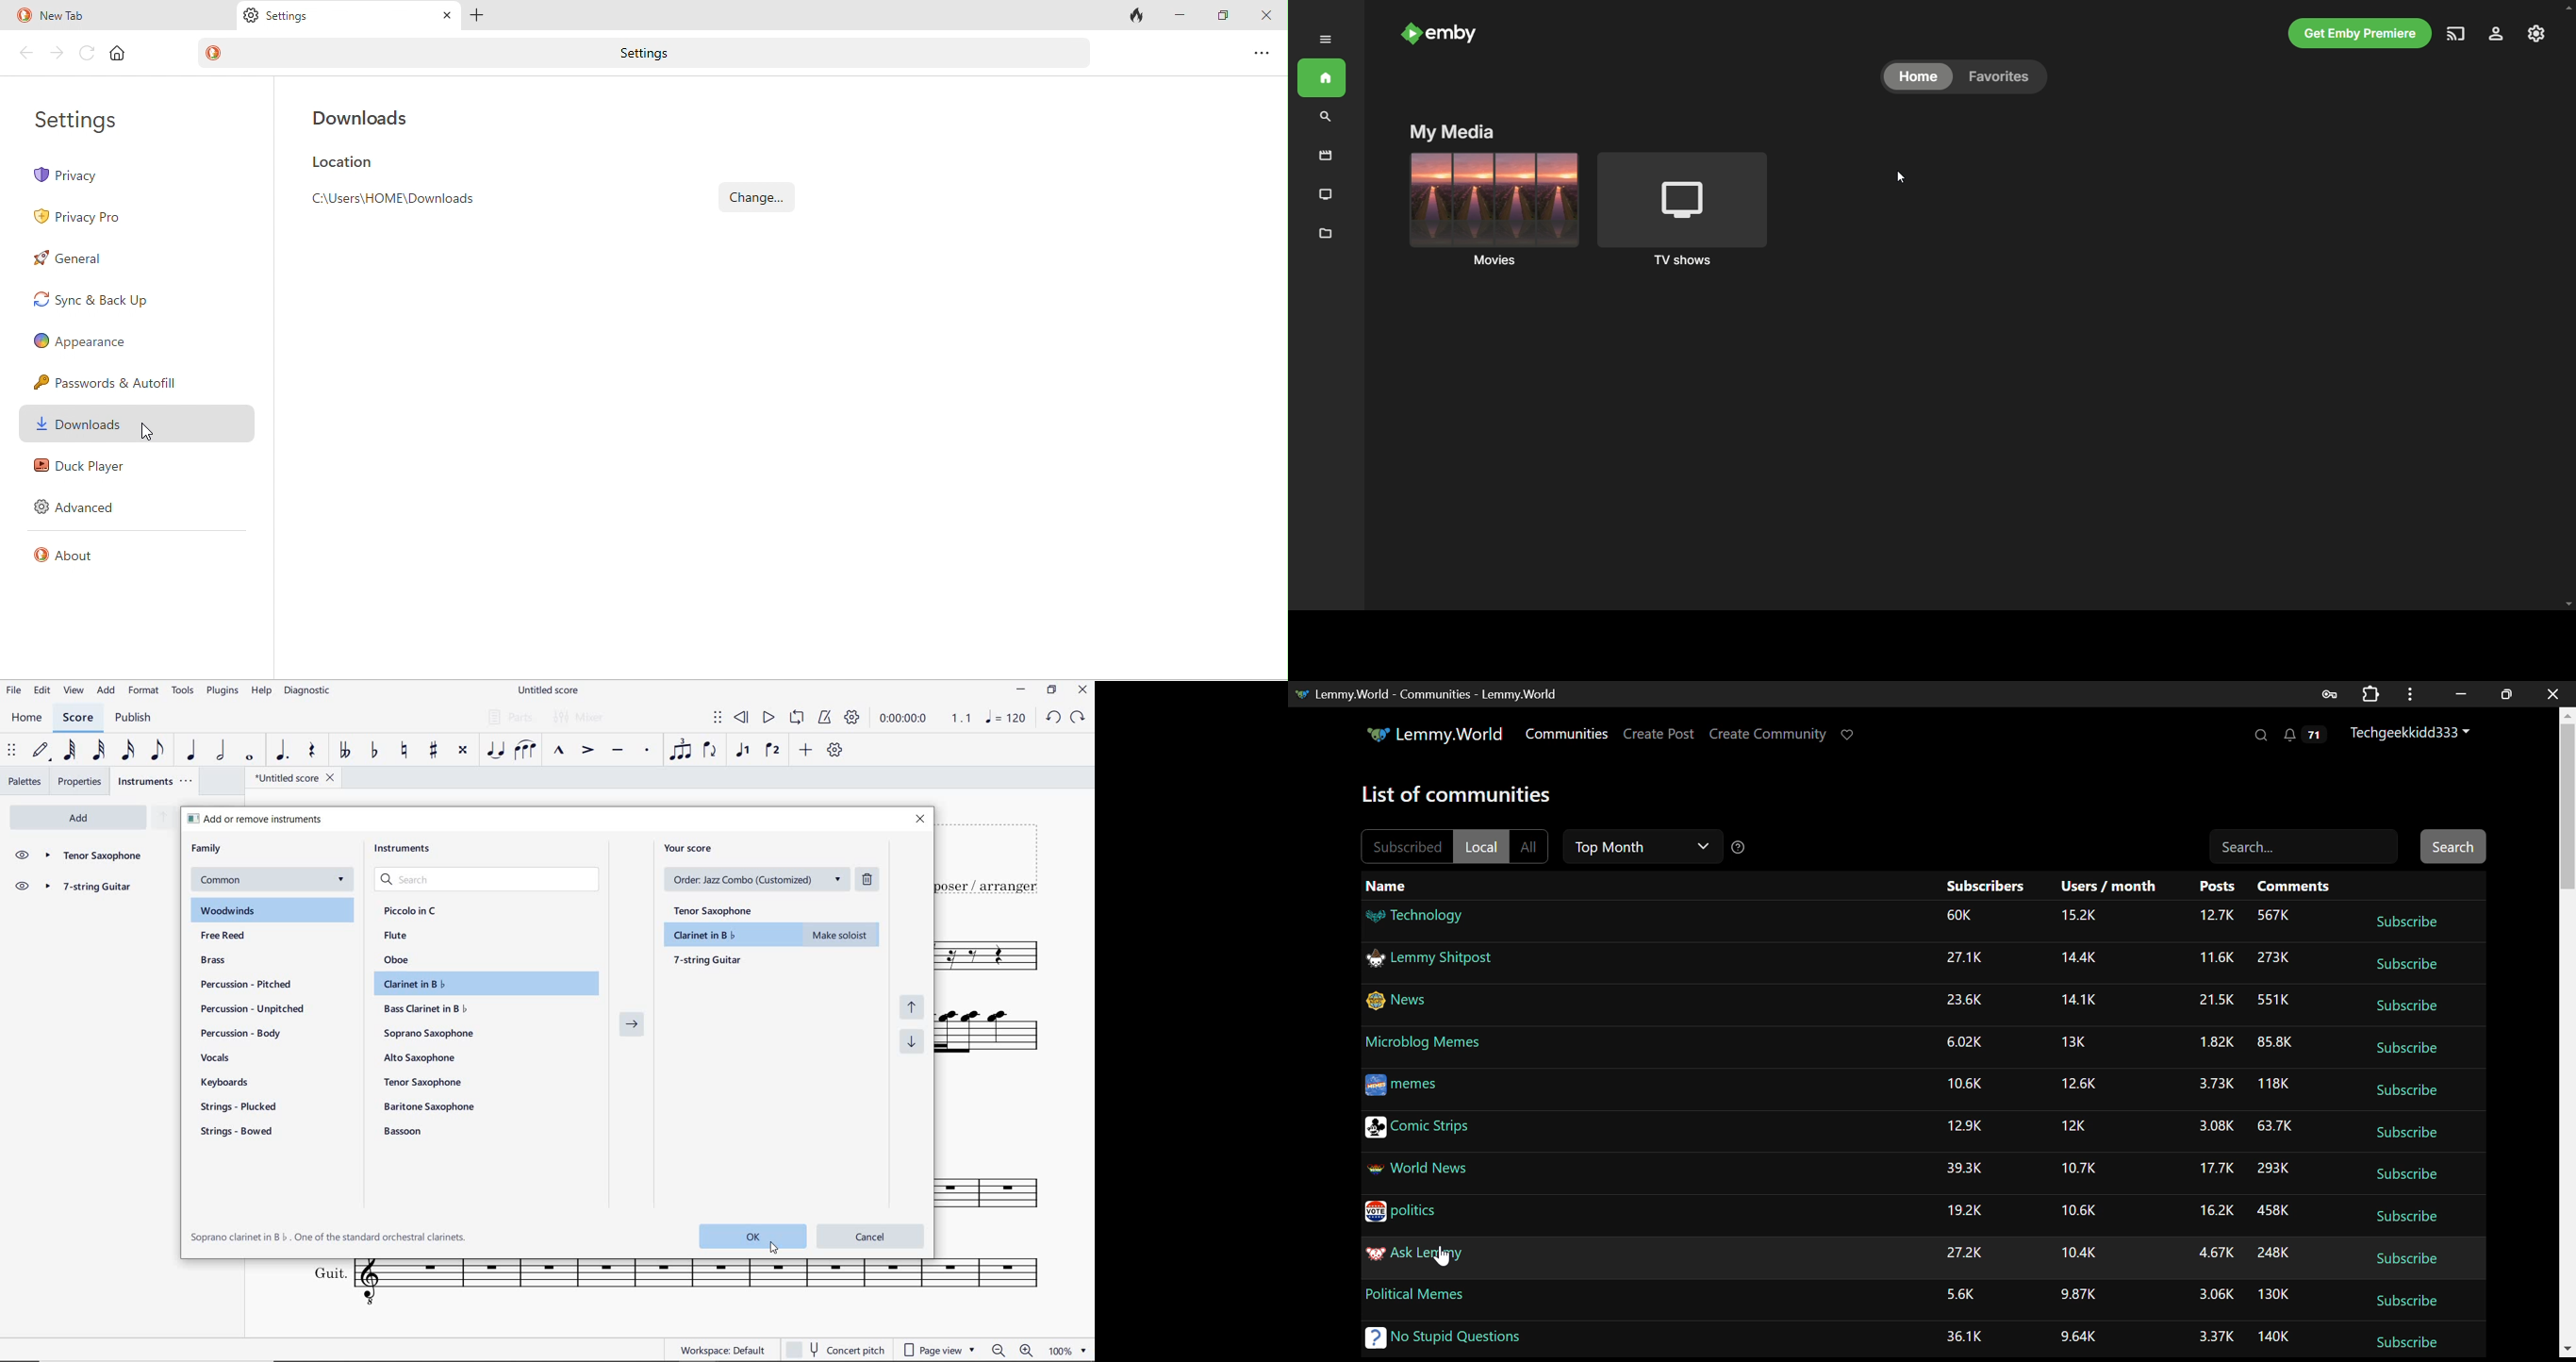  I want to click on Amount, so click(2273, 1210).